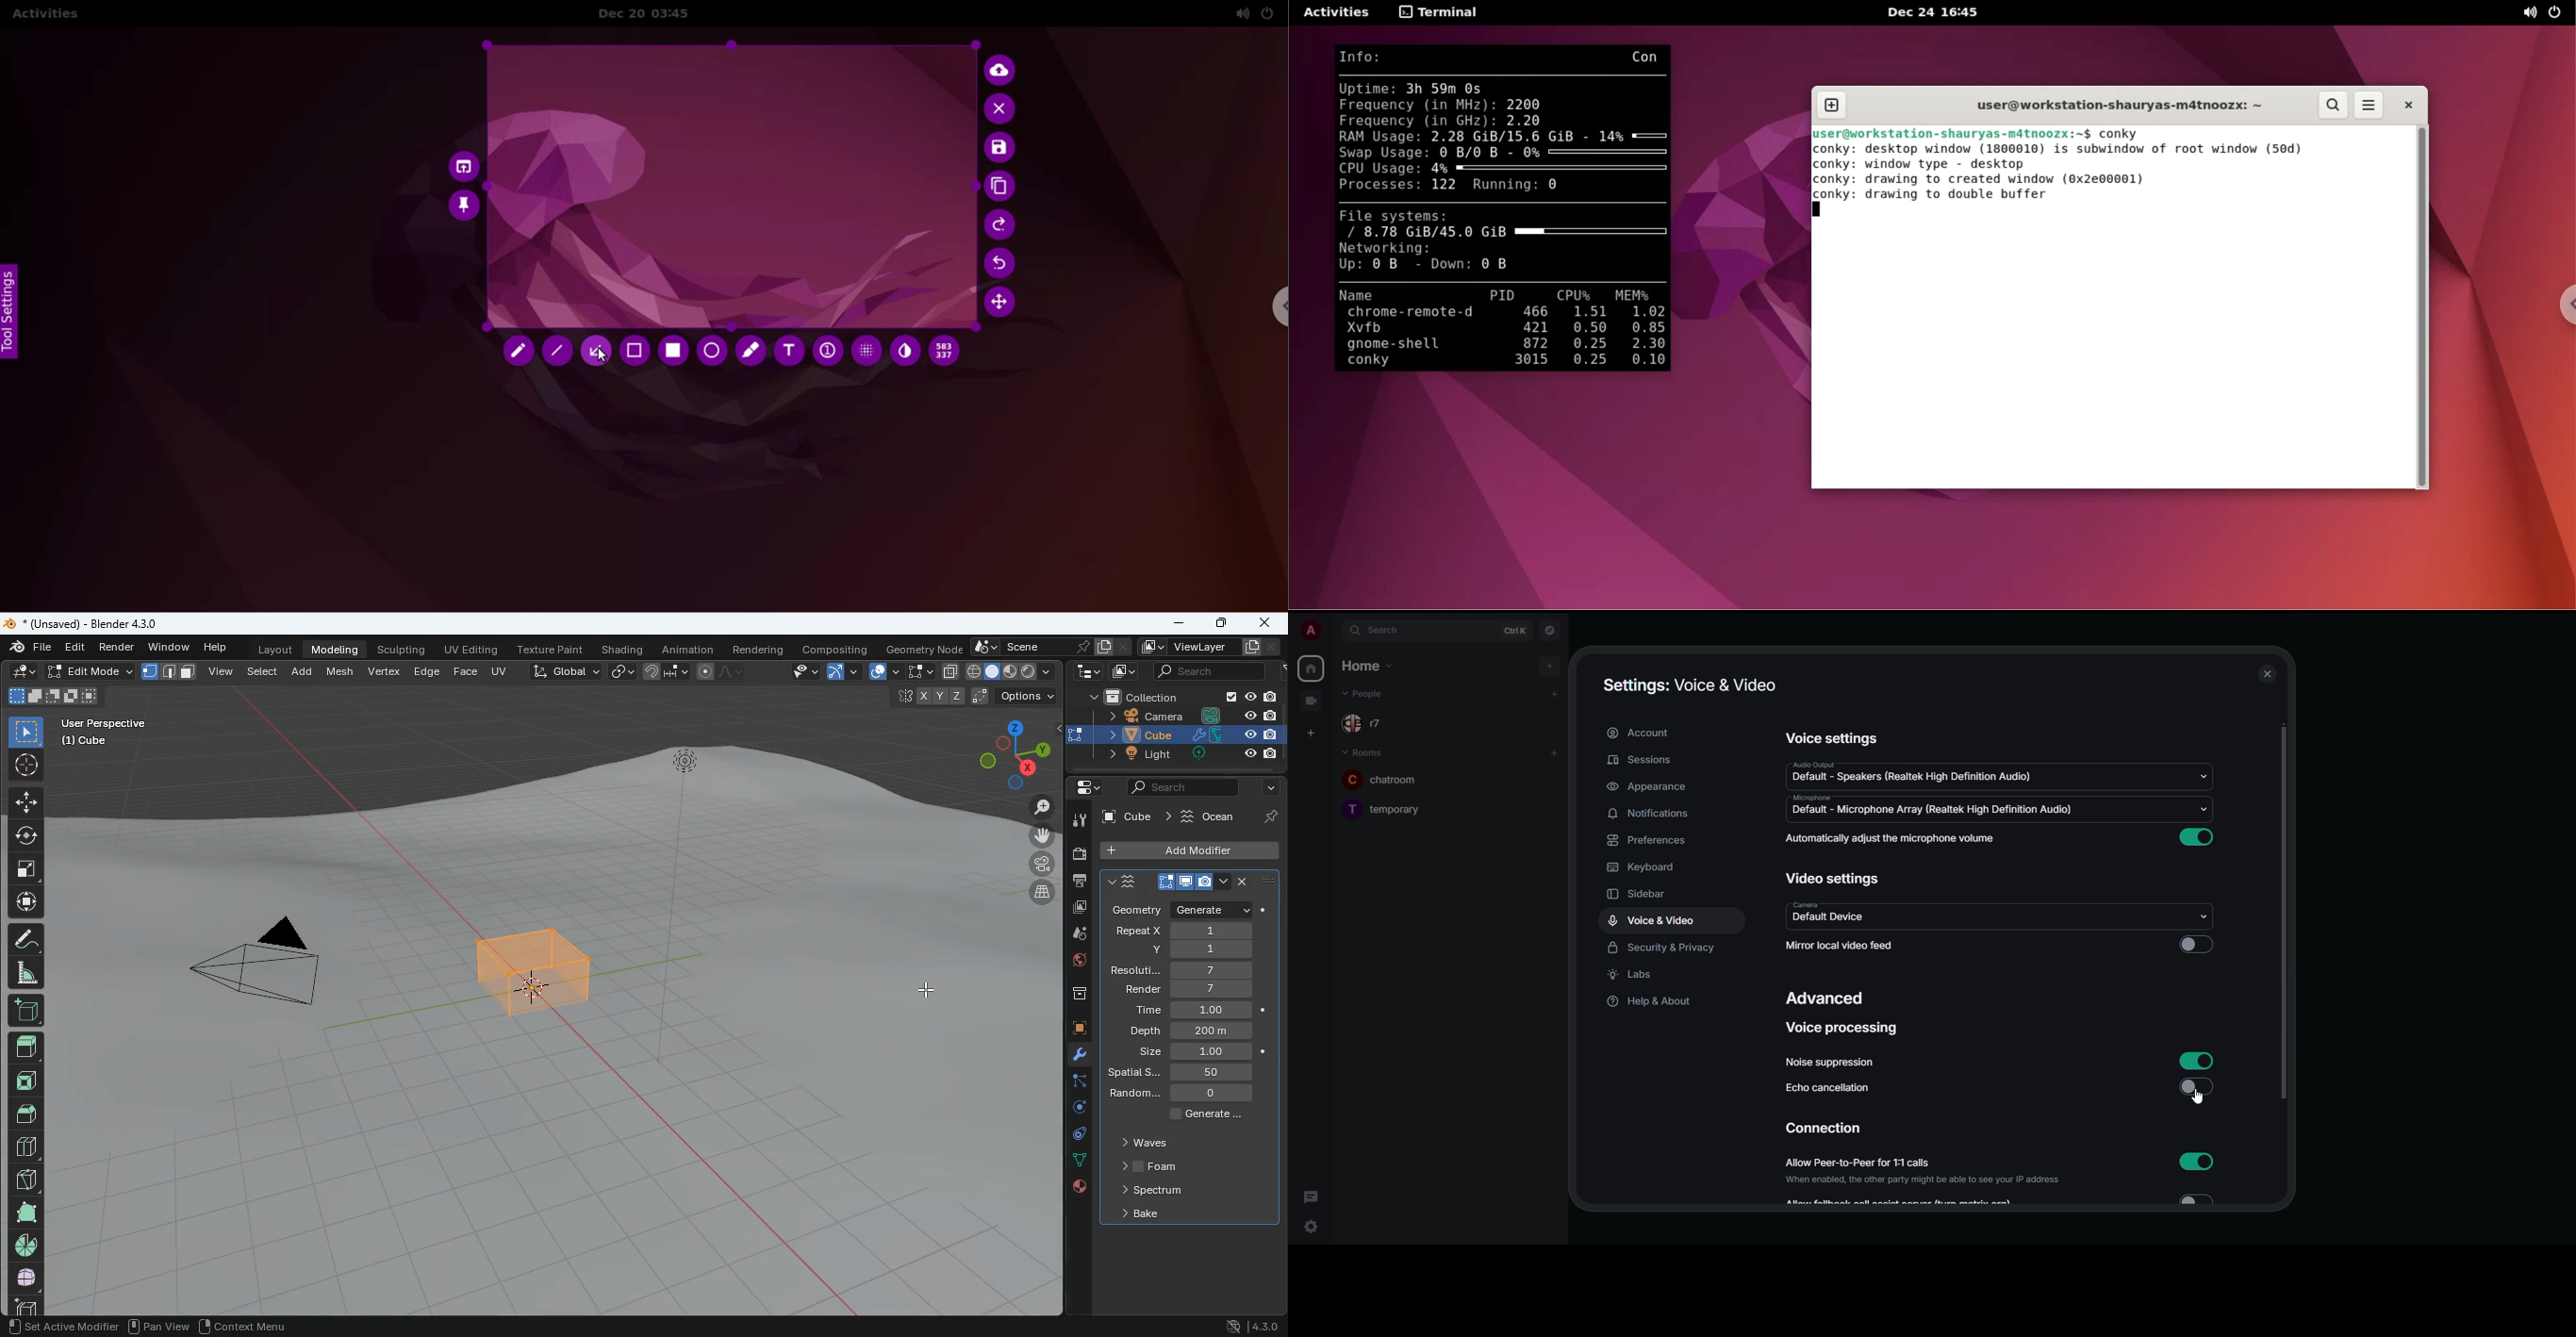 This screenshot has width=2576, height=1344. What do you see at coordinates (256, 967) in the screenshot?
I see `camera` at bounding box center [256, 967].